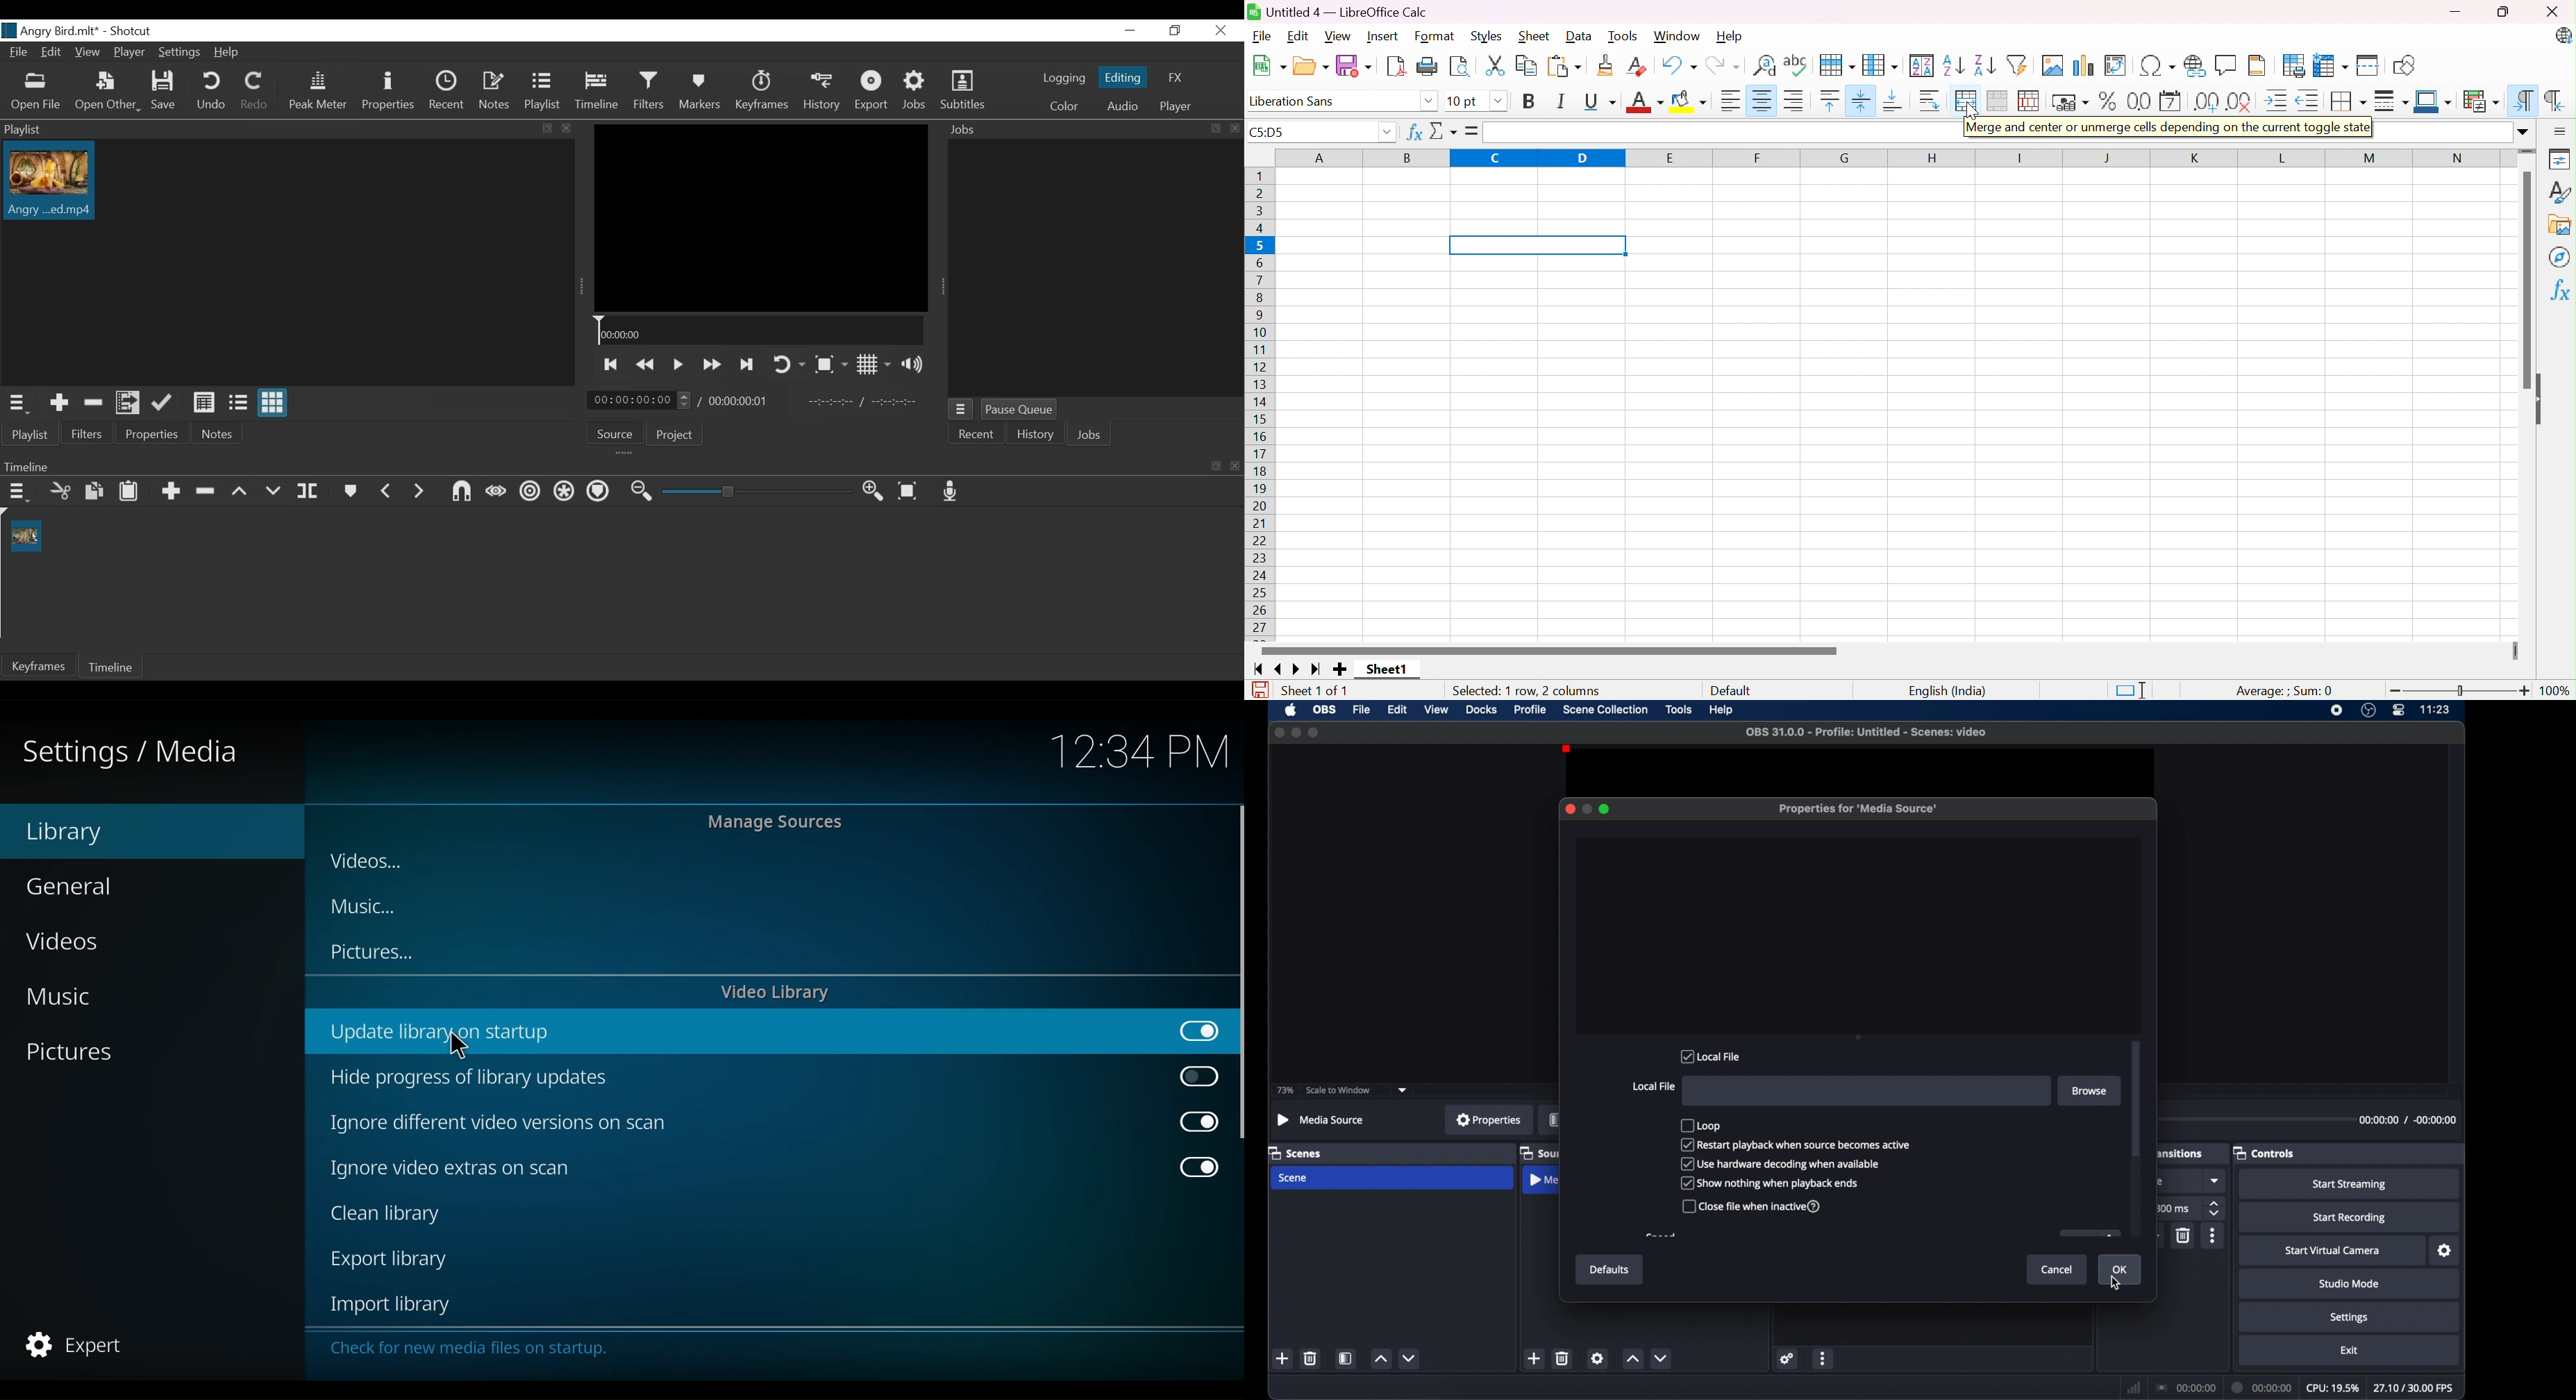 The height and width of the screenshot is (1400, 2576). What do you see at coordinates (2117, 65) in the screenshot?
I see `Insert or Edit Pivot Table` at bounding box center [2117, 65].